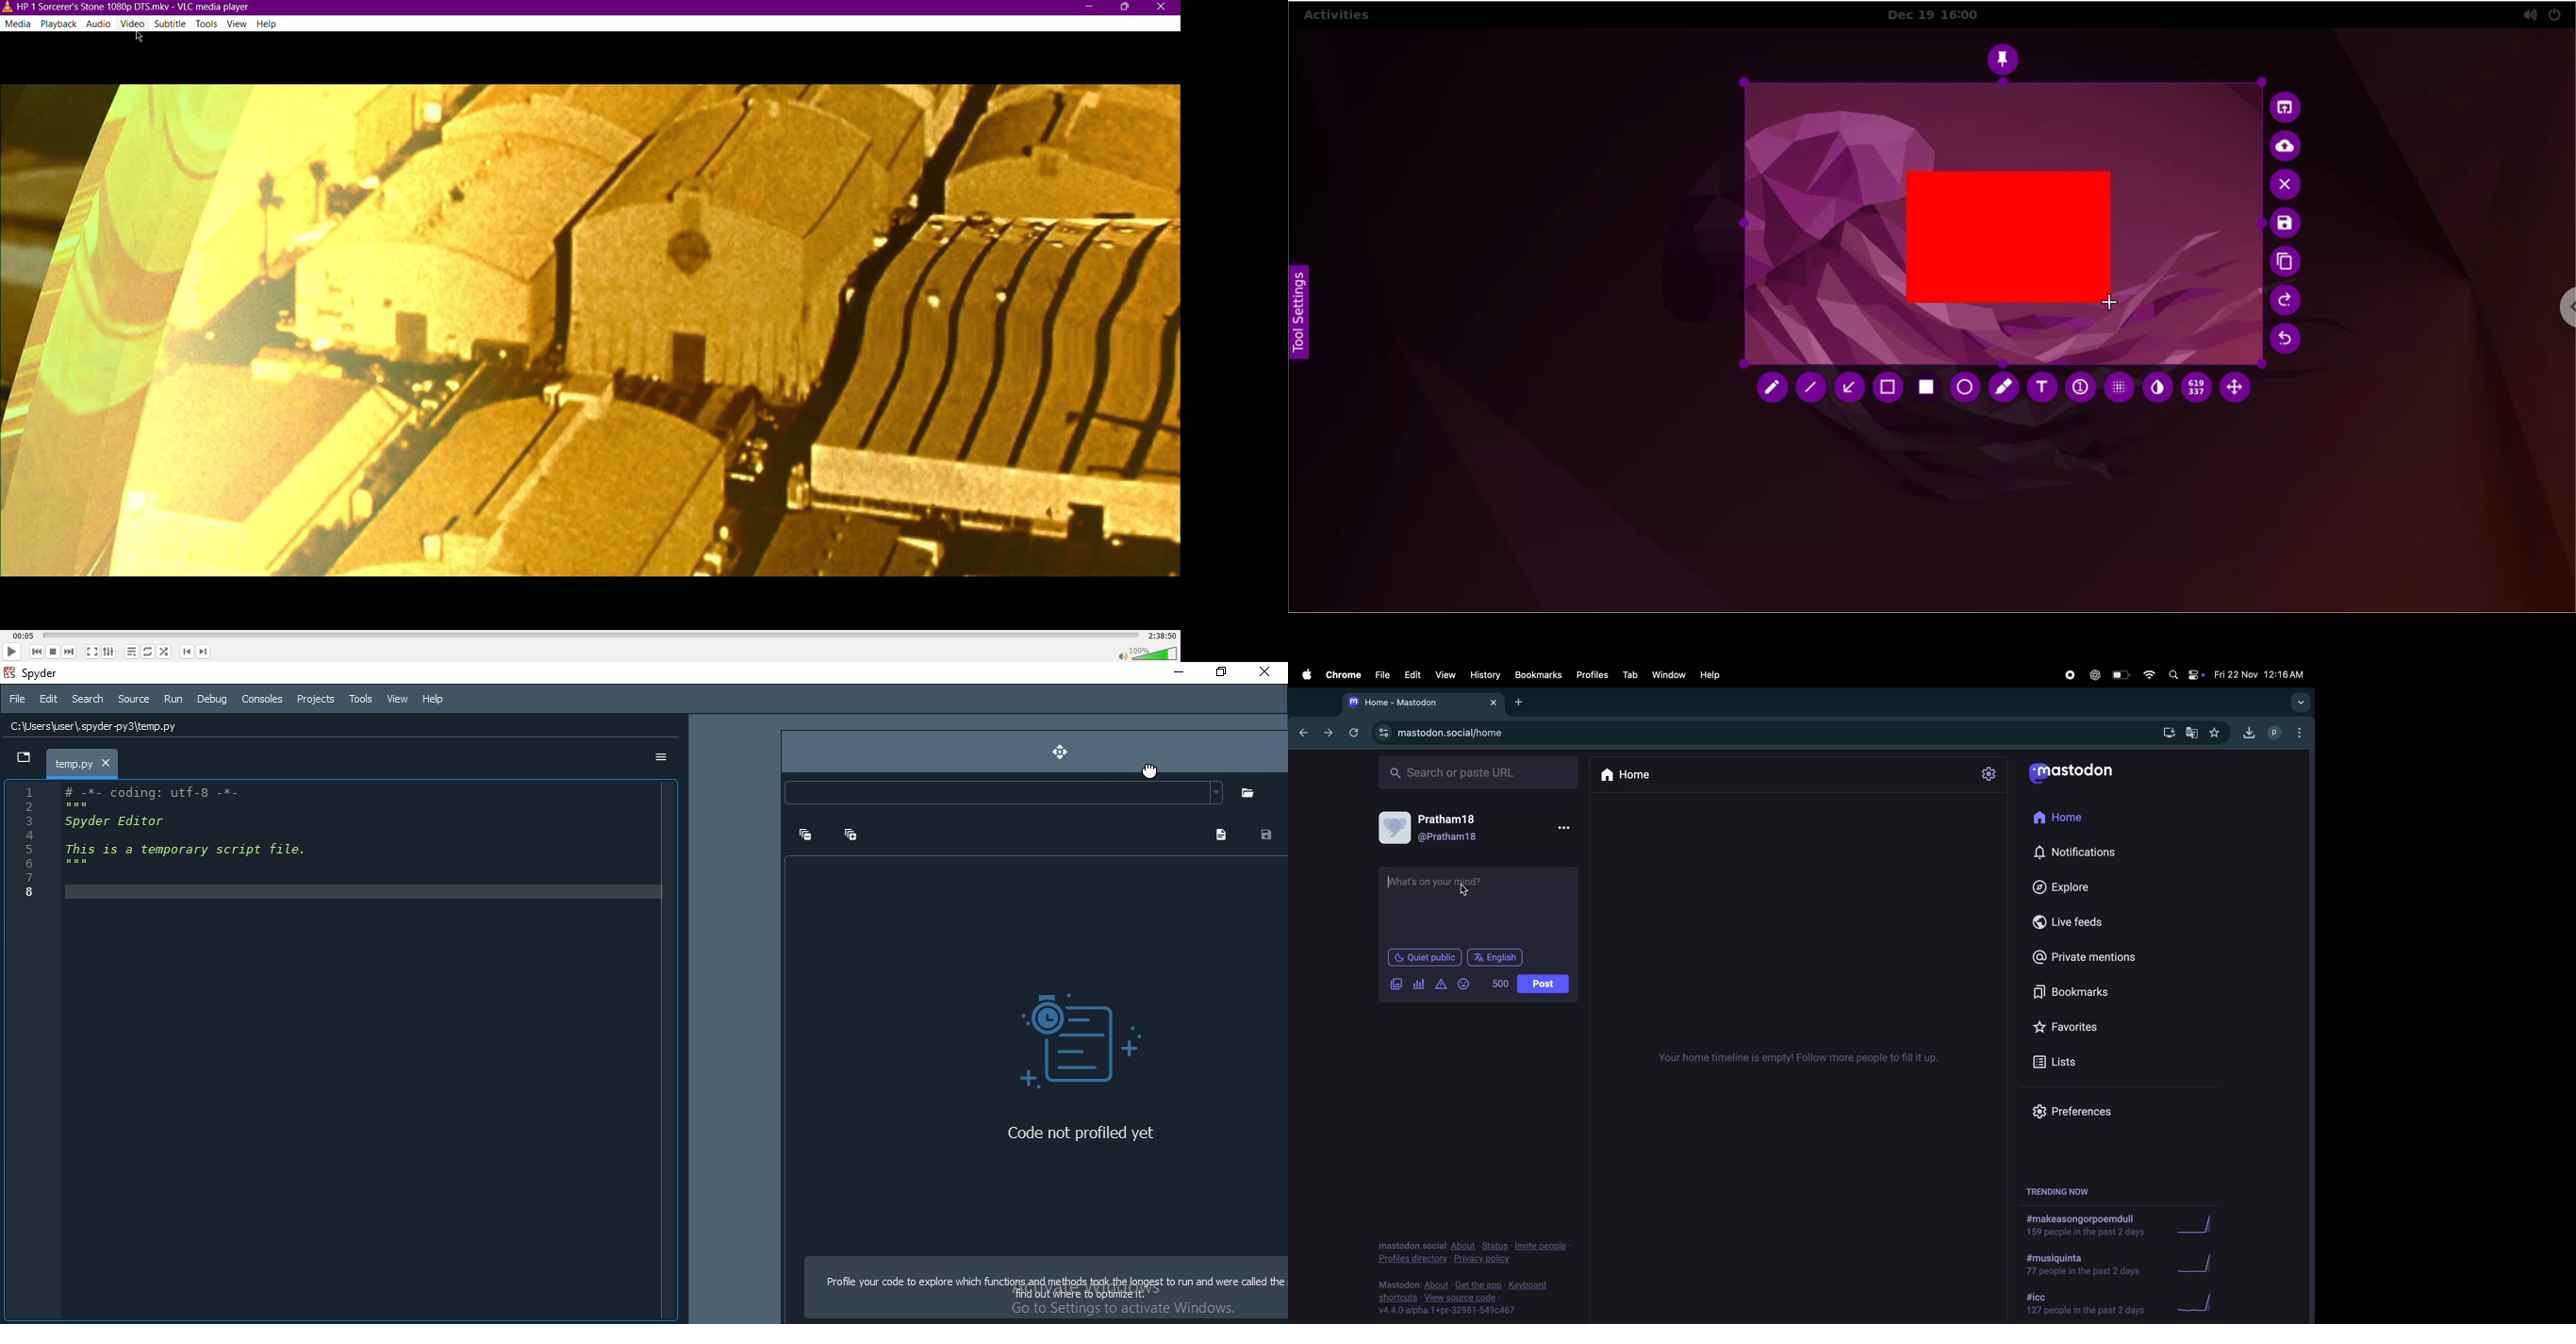 Image resolution: width=2576 pixels, height=1344 pixels. What do you see at coordinates (346, 726) in the screenshot?
I see `file path` at bounding box center [346, 726].